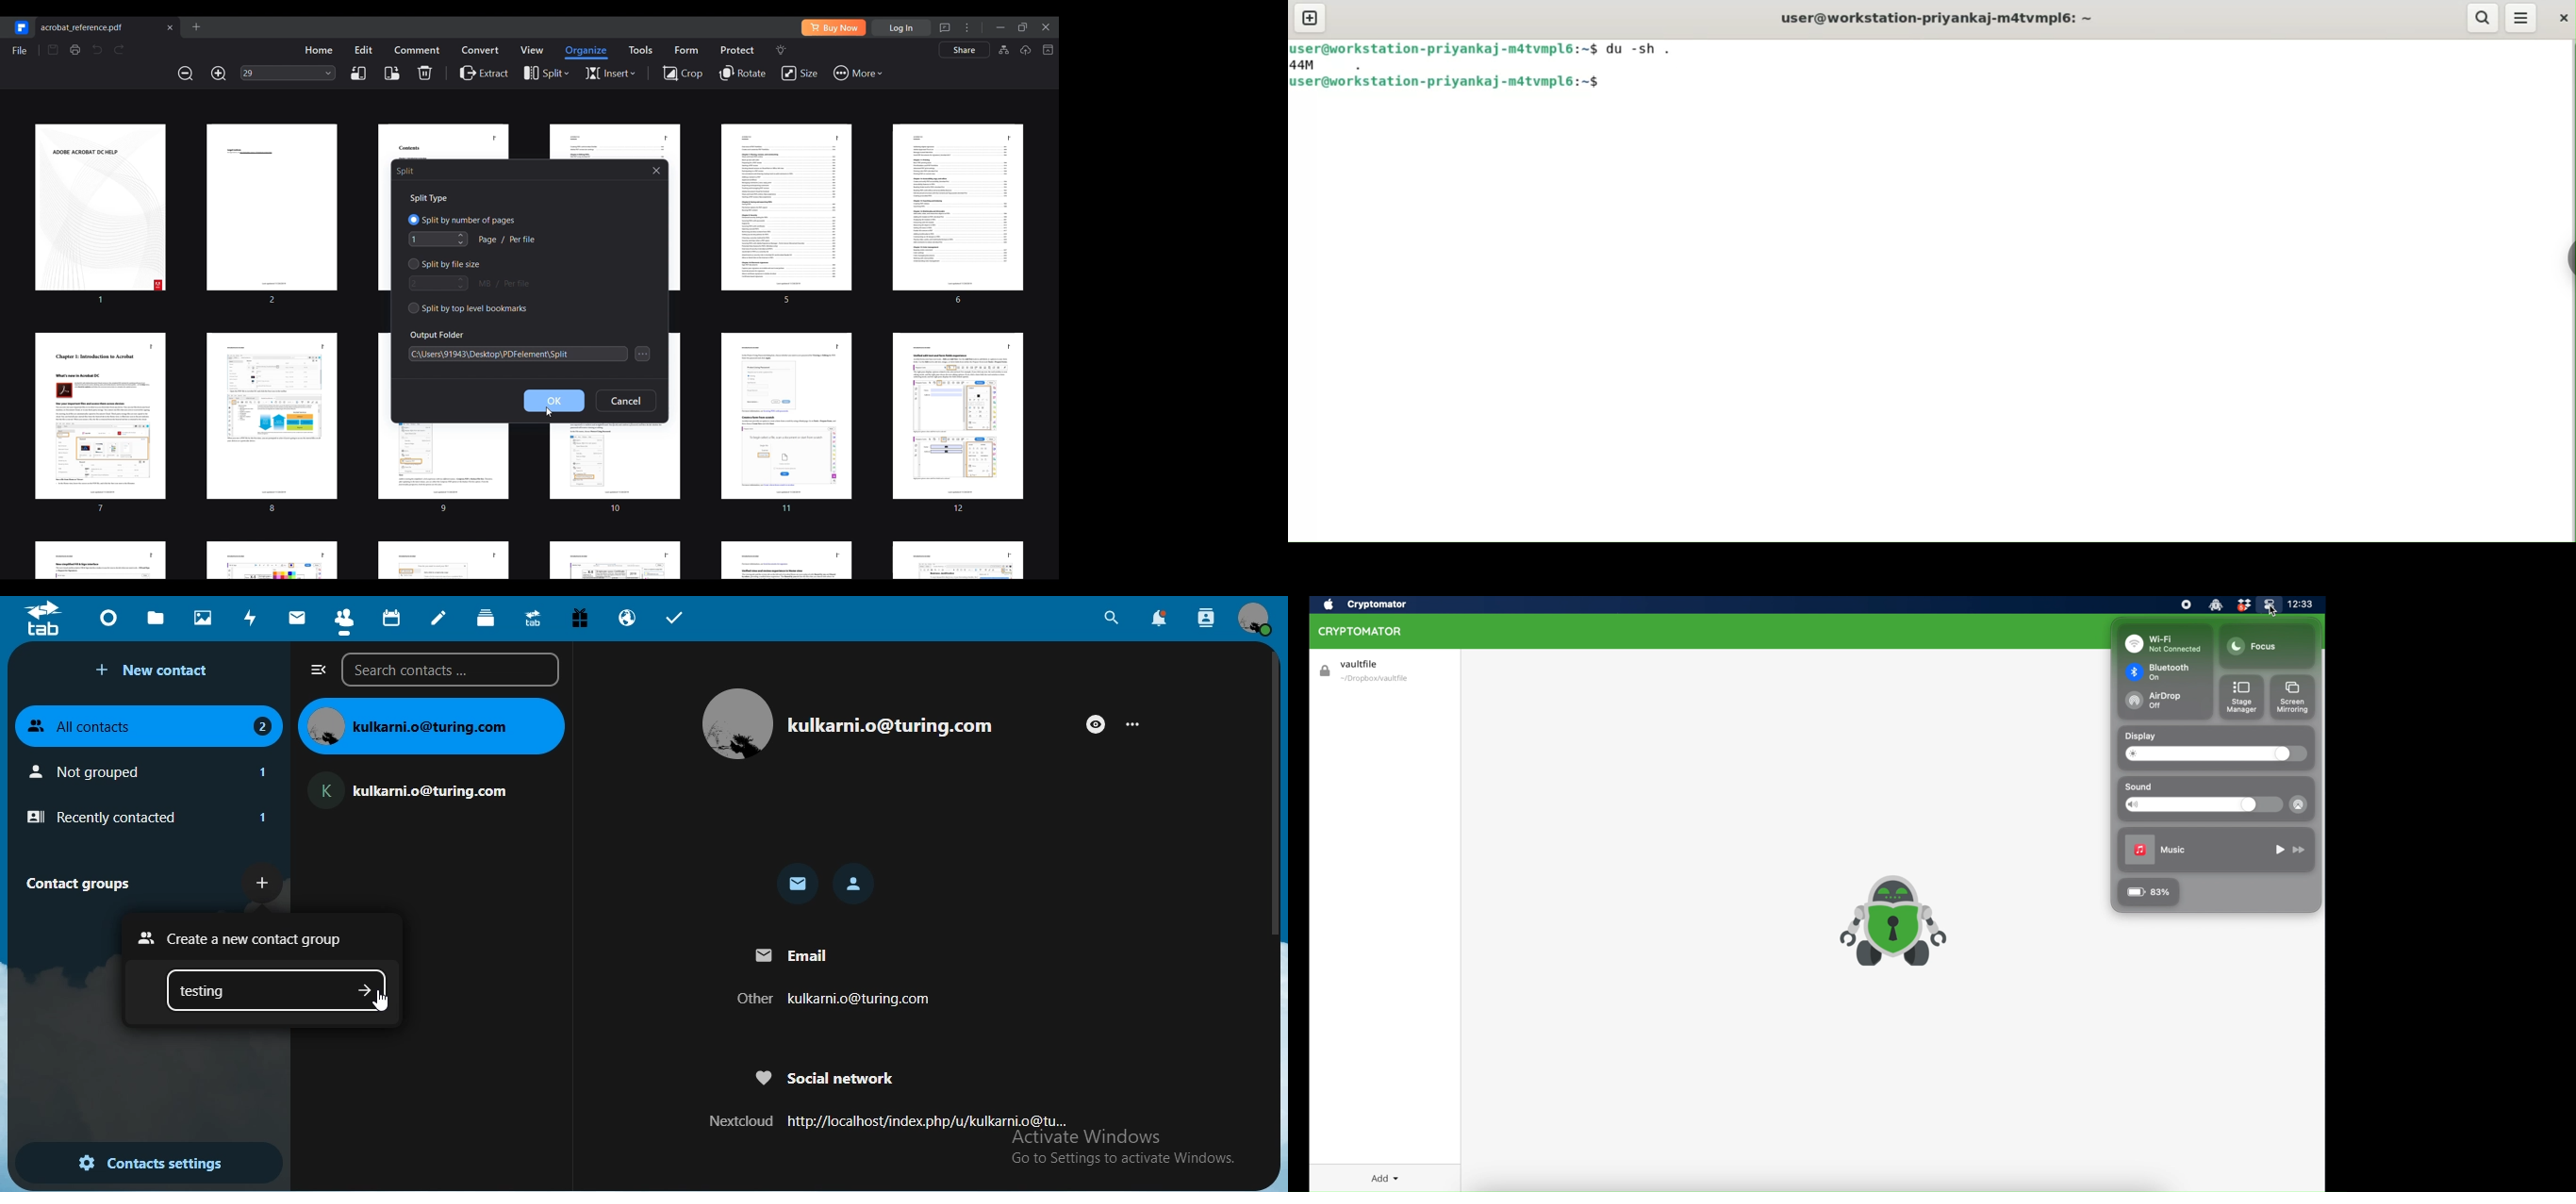  What do you see at coordinates (855, 884) in the screenshot?
I see `contact` at bounding box center [855, 884].